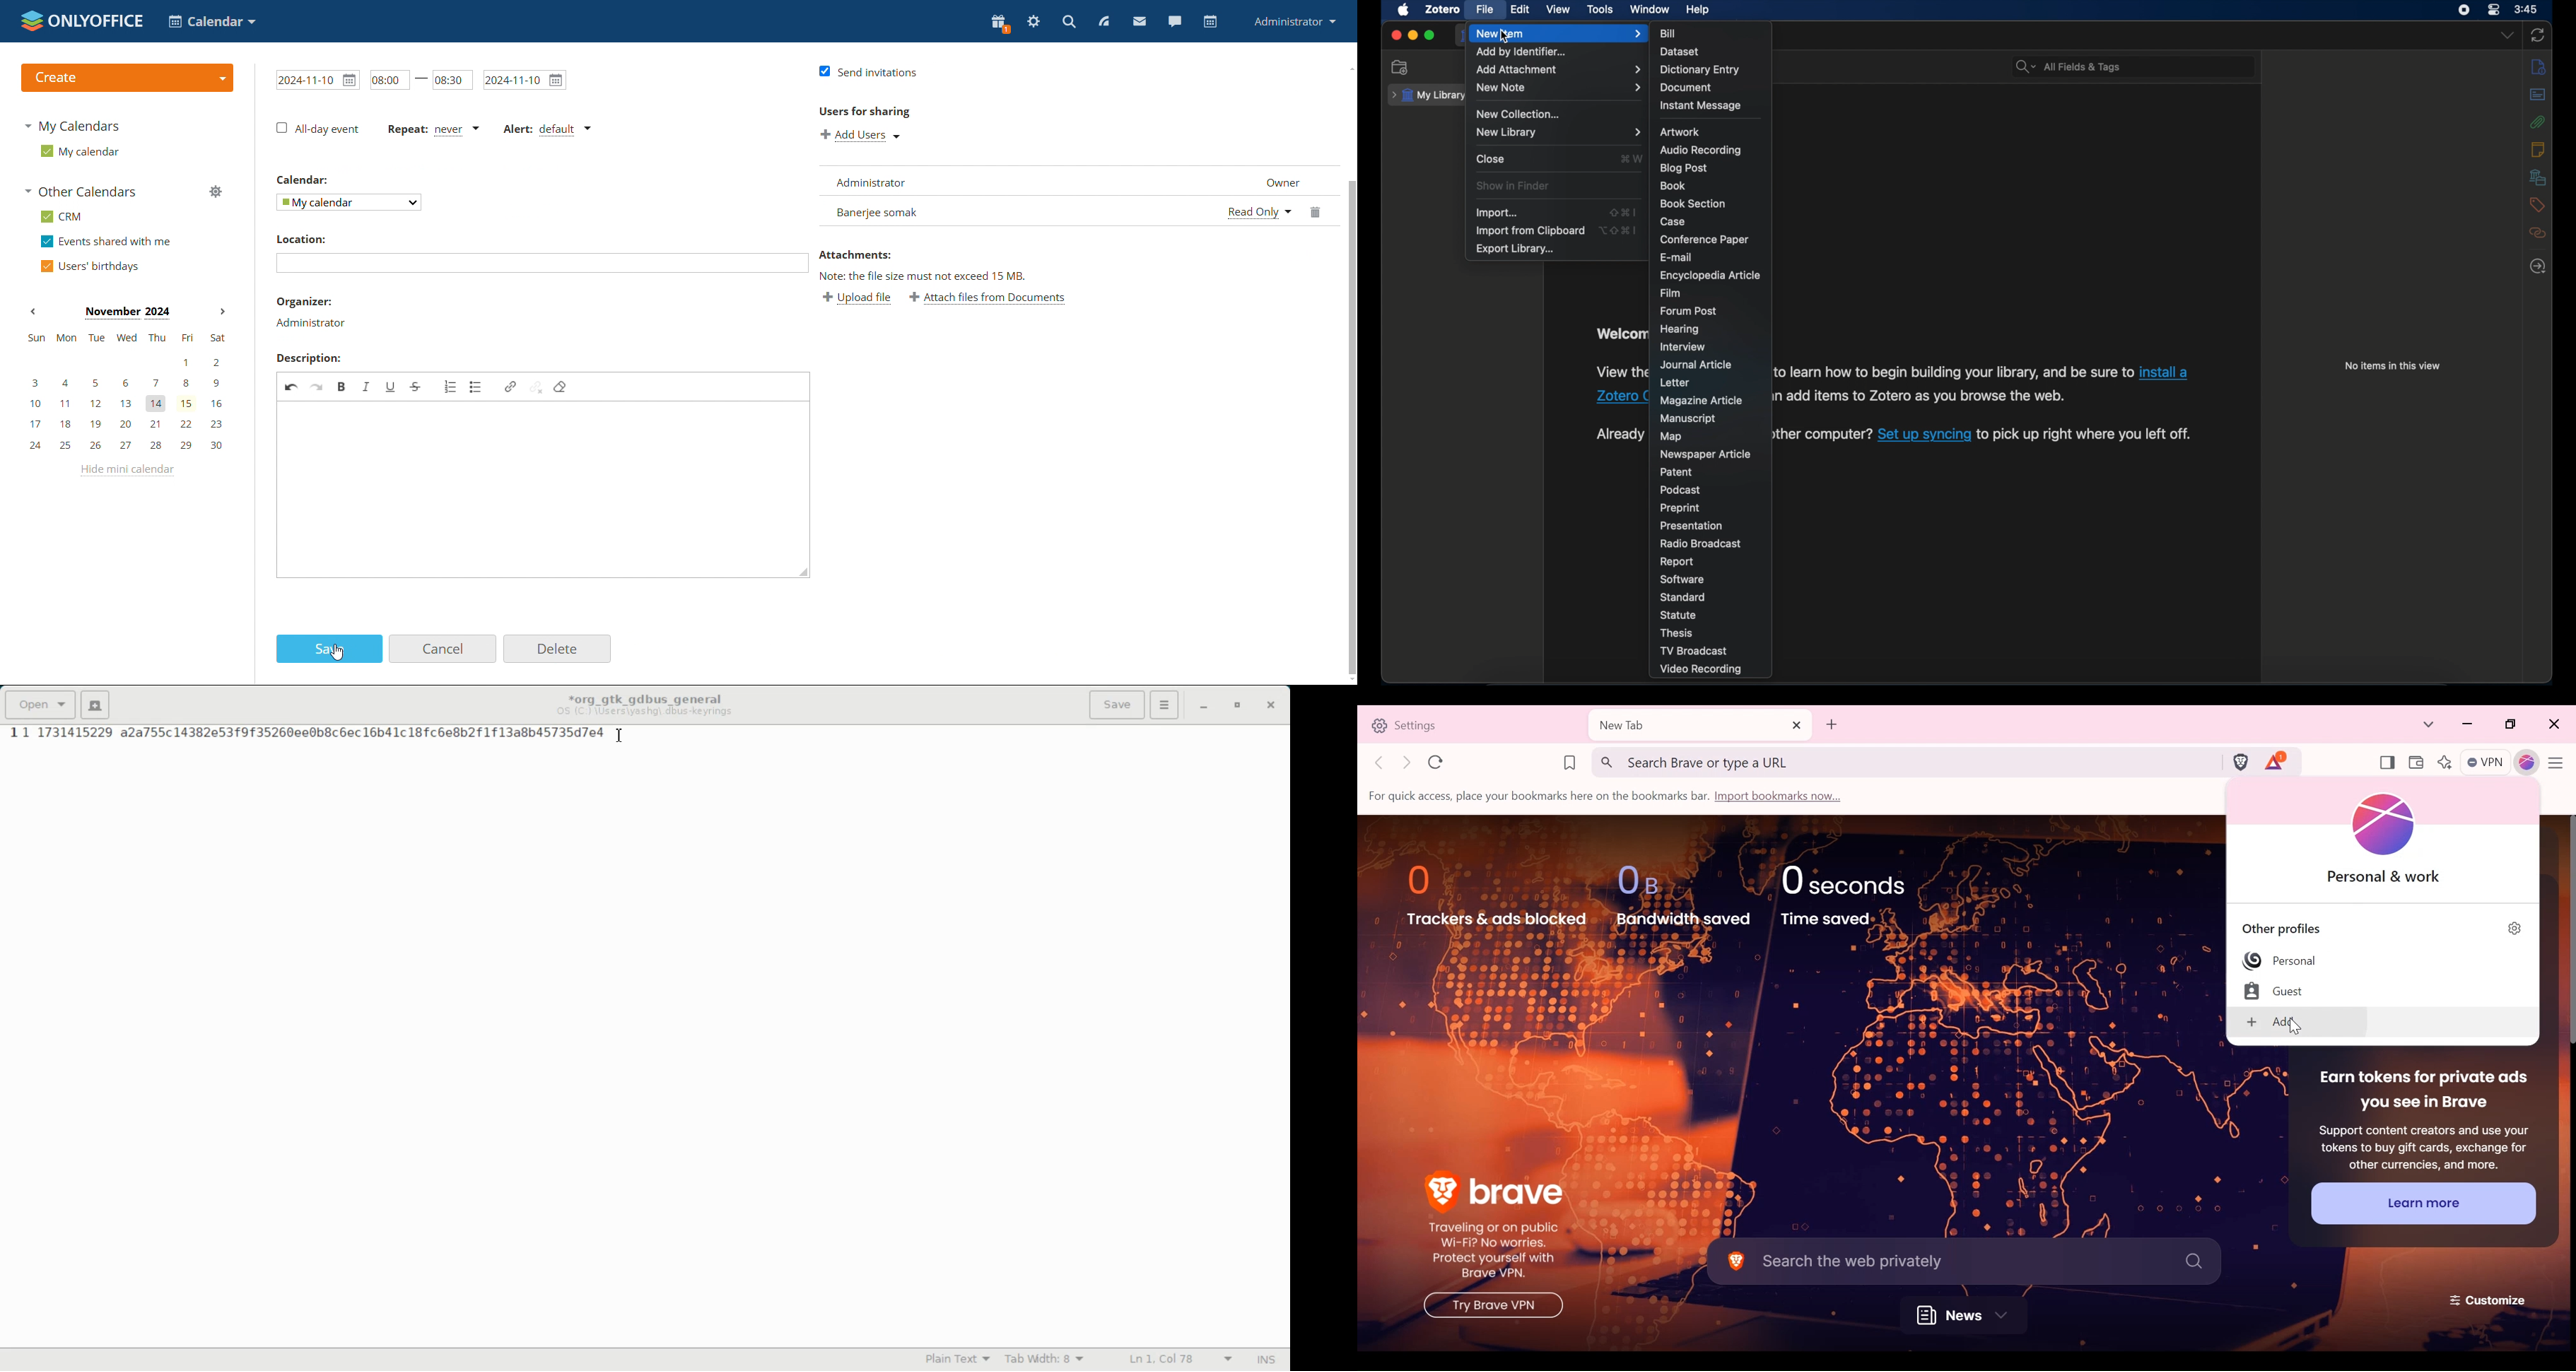  What do you see at coordinates (1498, 213) in the screenshot?
I see `import` at bounding box center [1498, 213].